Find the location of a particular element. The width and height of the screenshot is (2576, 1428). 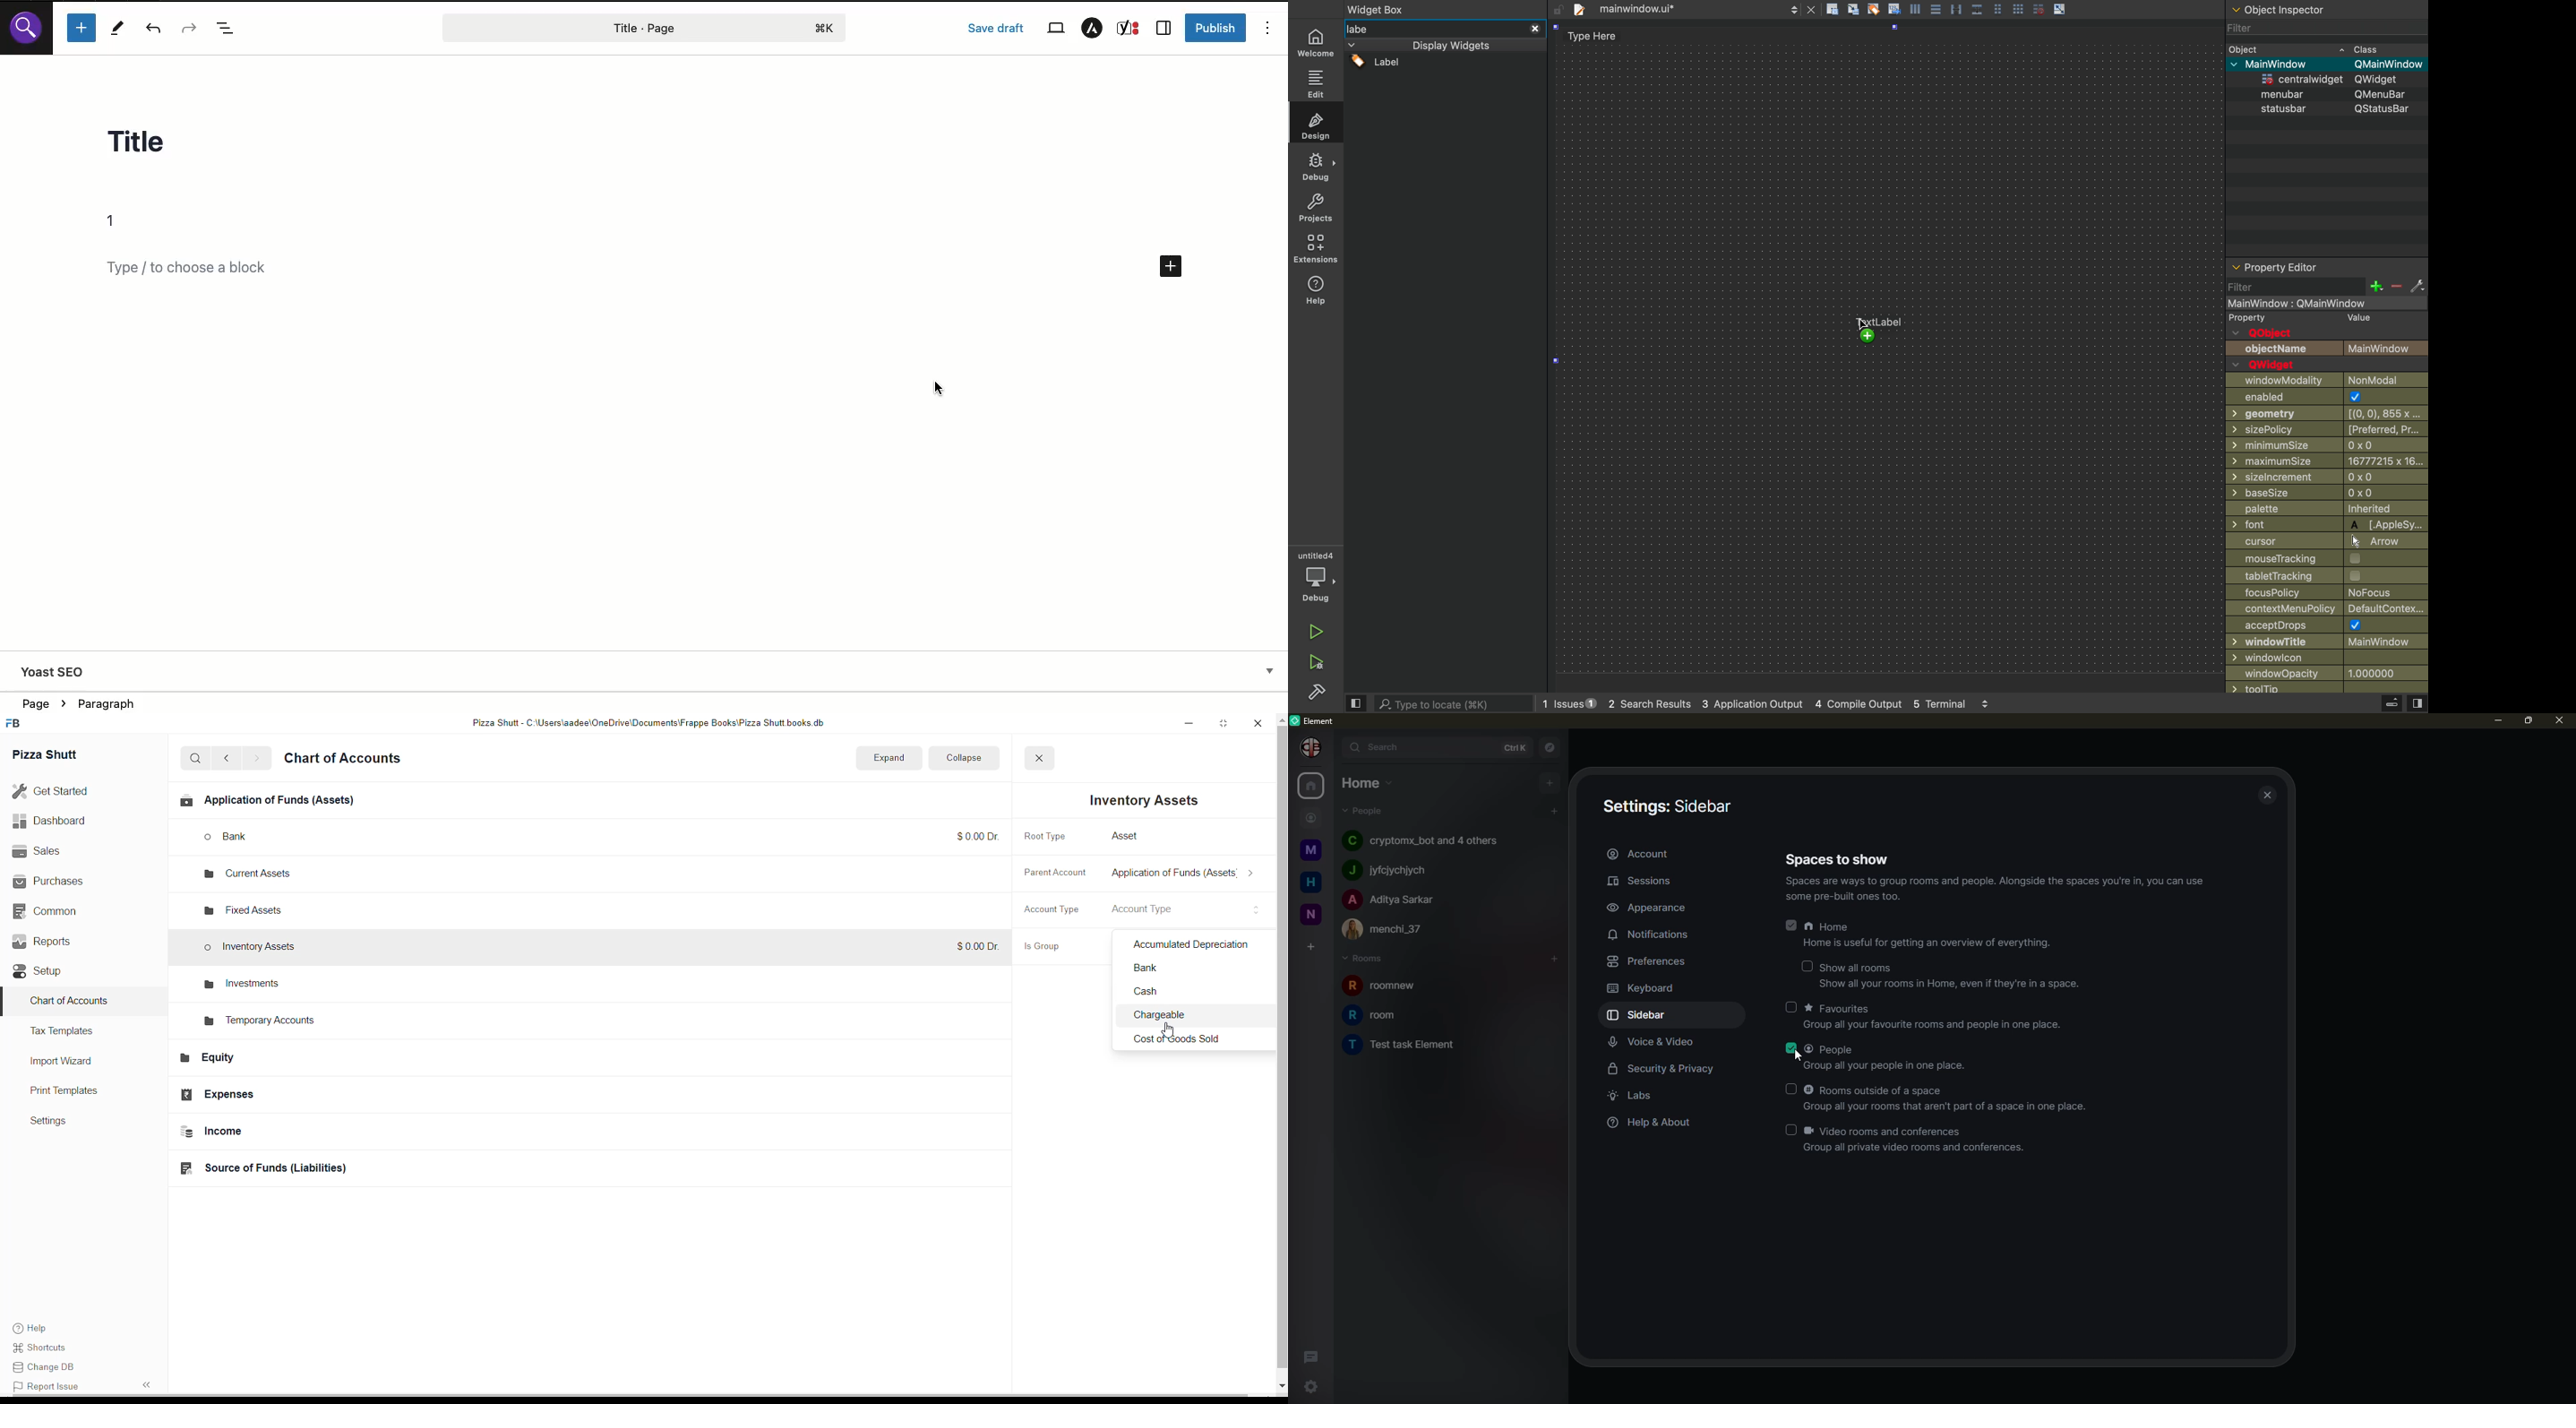

go forward  is located at coordinates (256, 760).